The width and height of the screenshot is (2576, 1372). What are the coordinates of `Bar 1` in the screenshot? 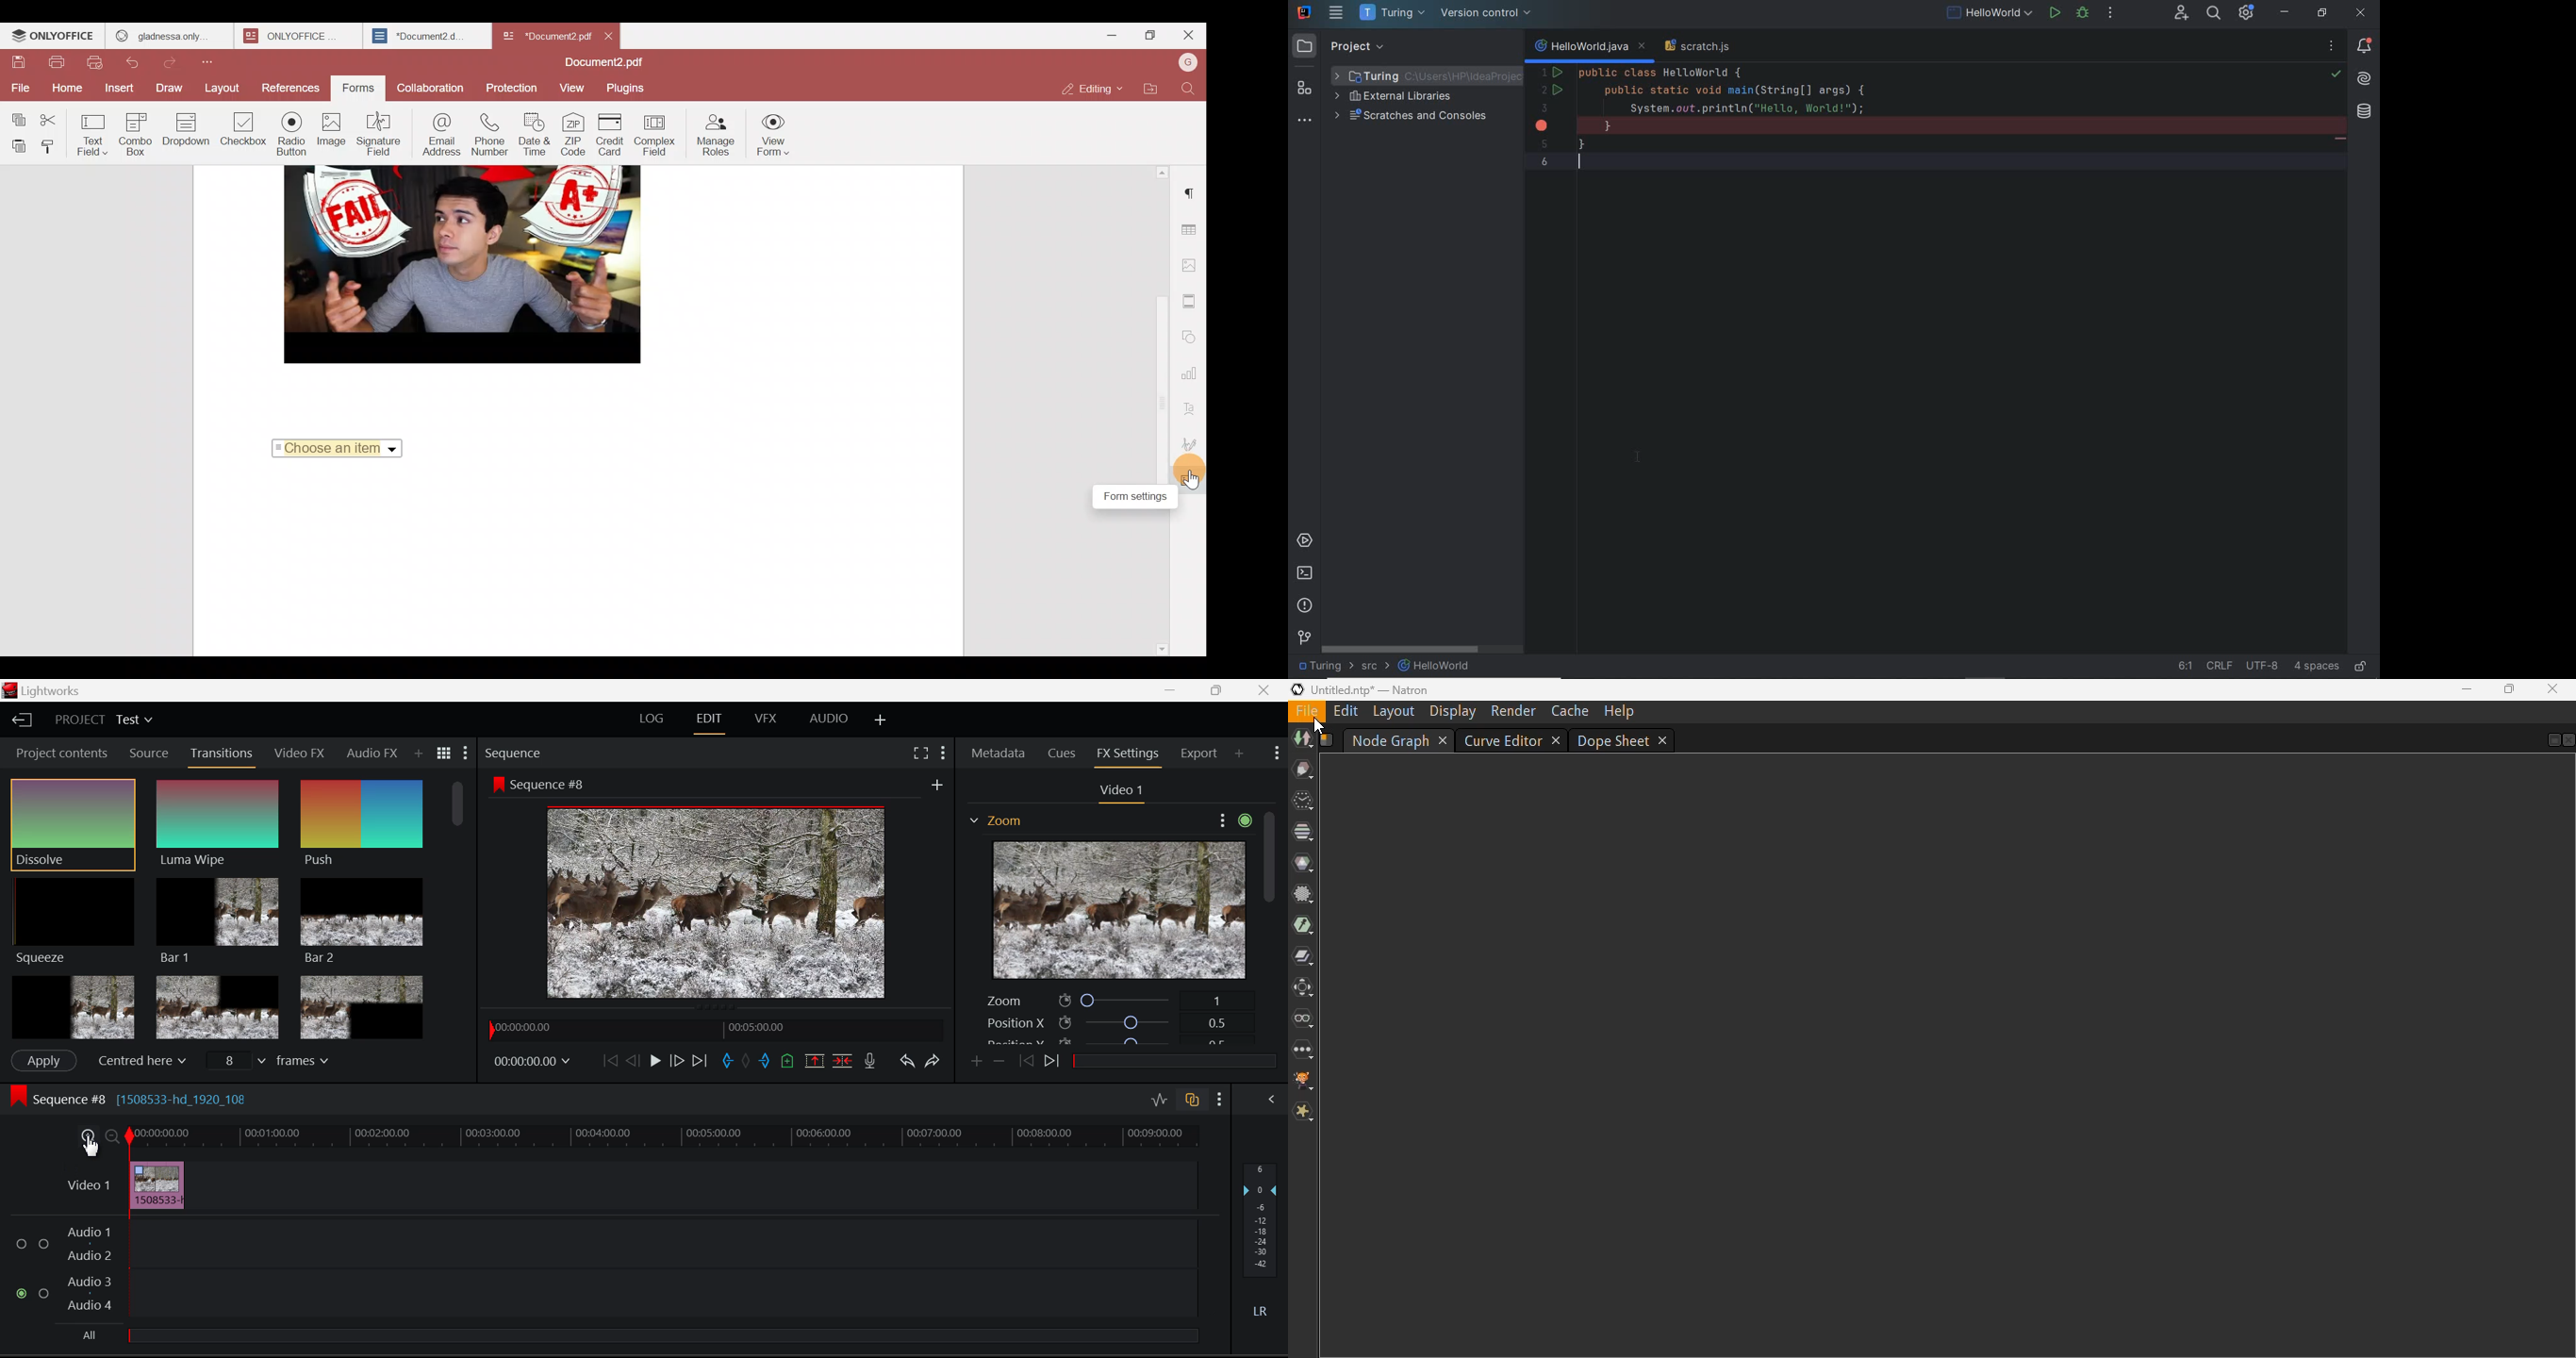 It's located at (217, 920).